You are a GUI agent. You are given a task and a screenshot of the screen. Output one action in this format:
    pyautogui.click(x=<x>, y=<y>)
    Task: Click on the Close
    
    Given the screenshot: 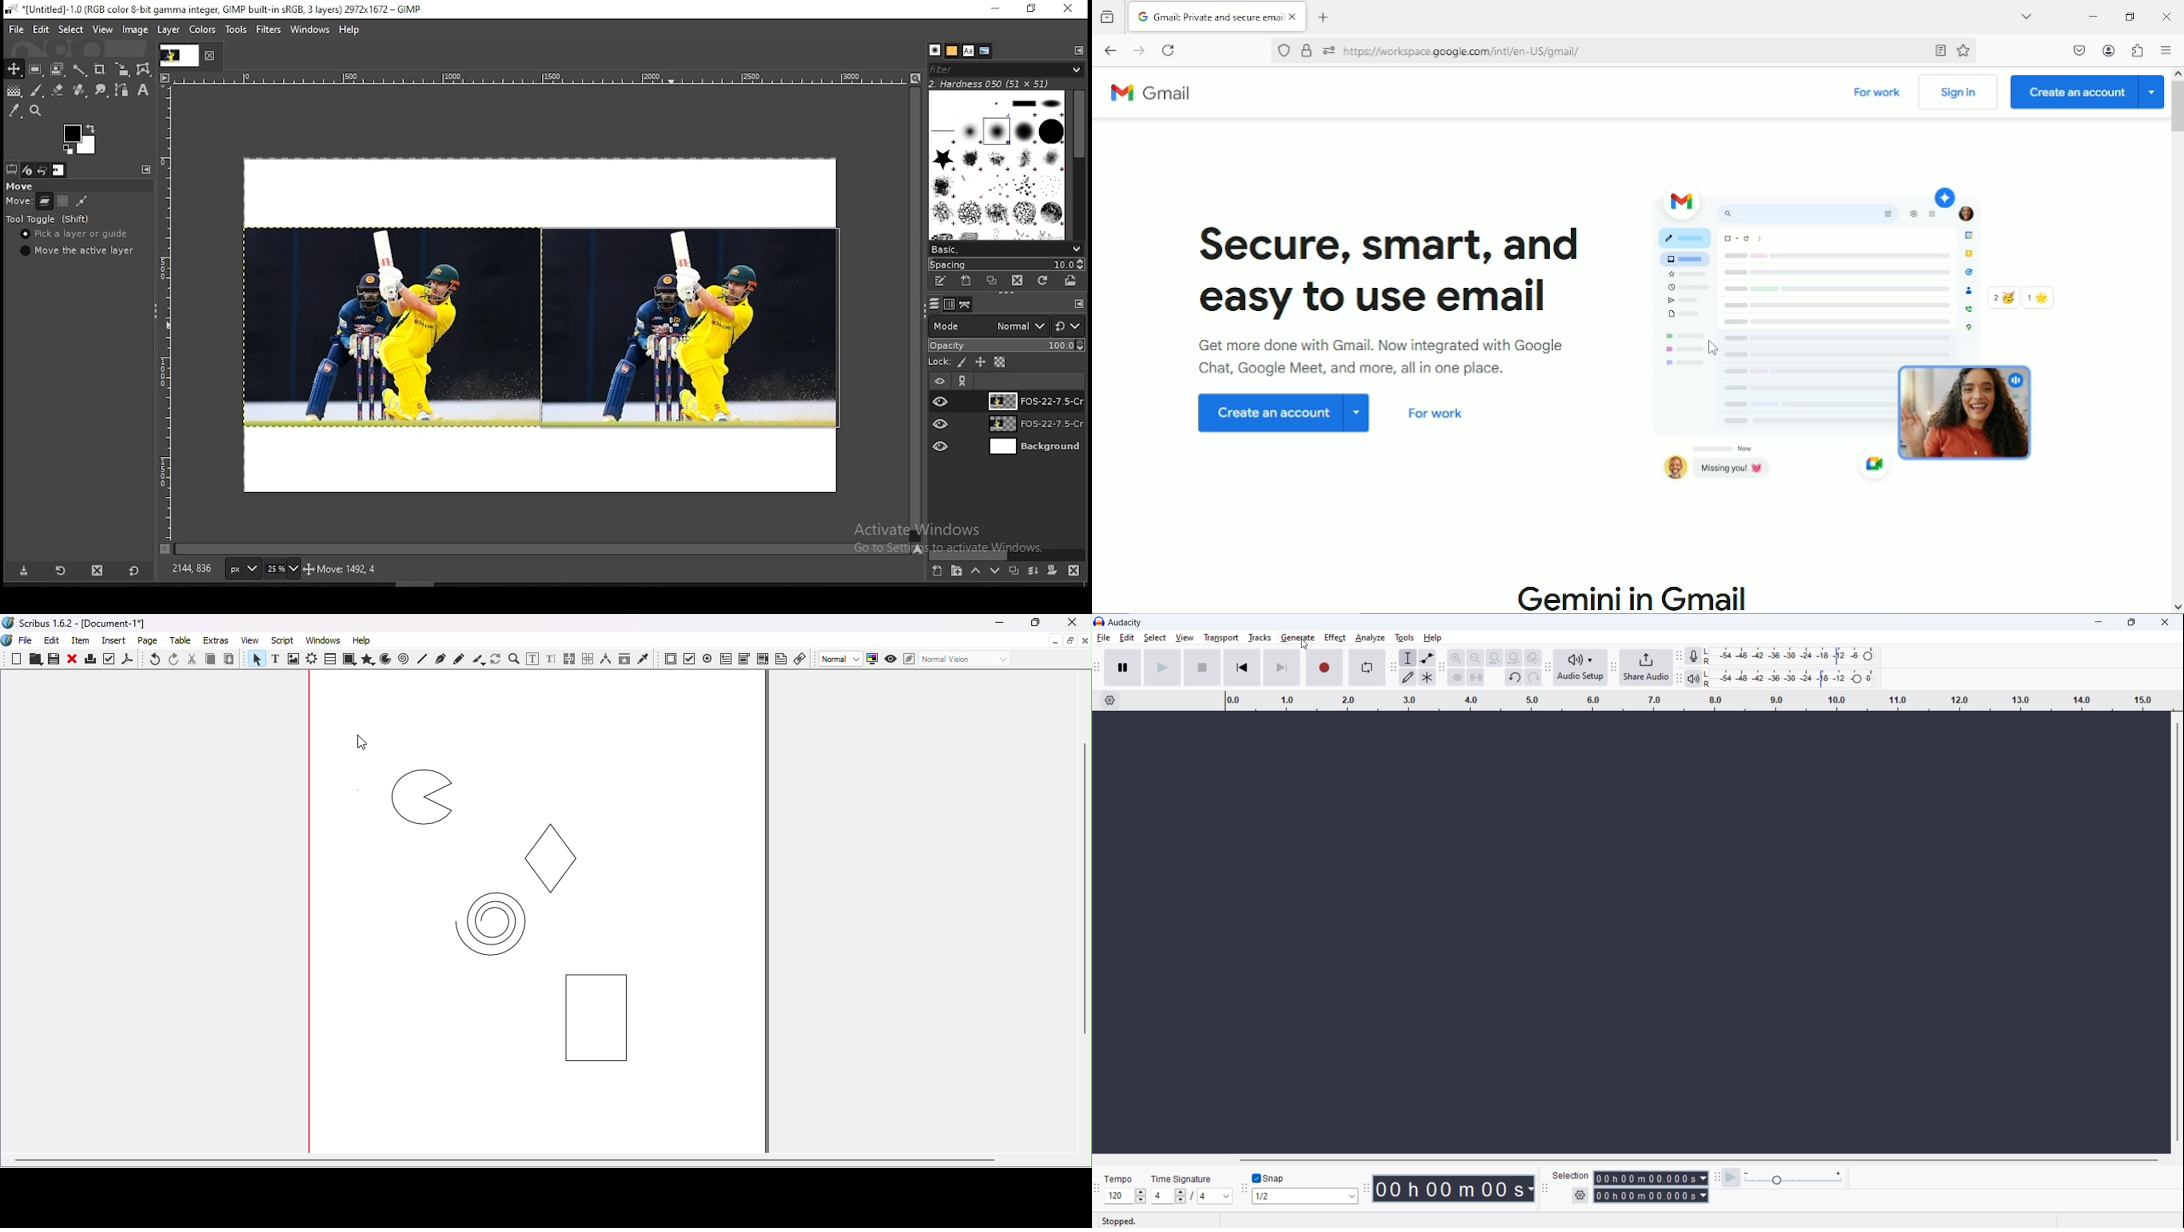 What is the action you would take?
    pyautogui.click(x=1069, y=624)
    